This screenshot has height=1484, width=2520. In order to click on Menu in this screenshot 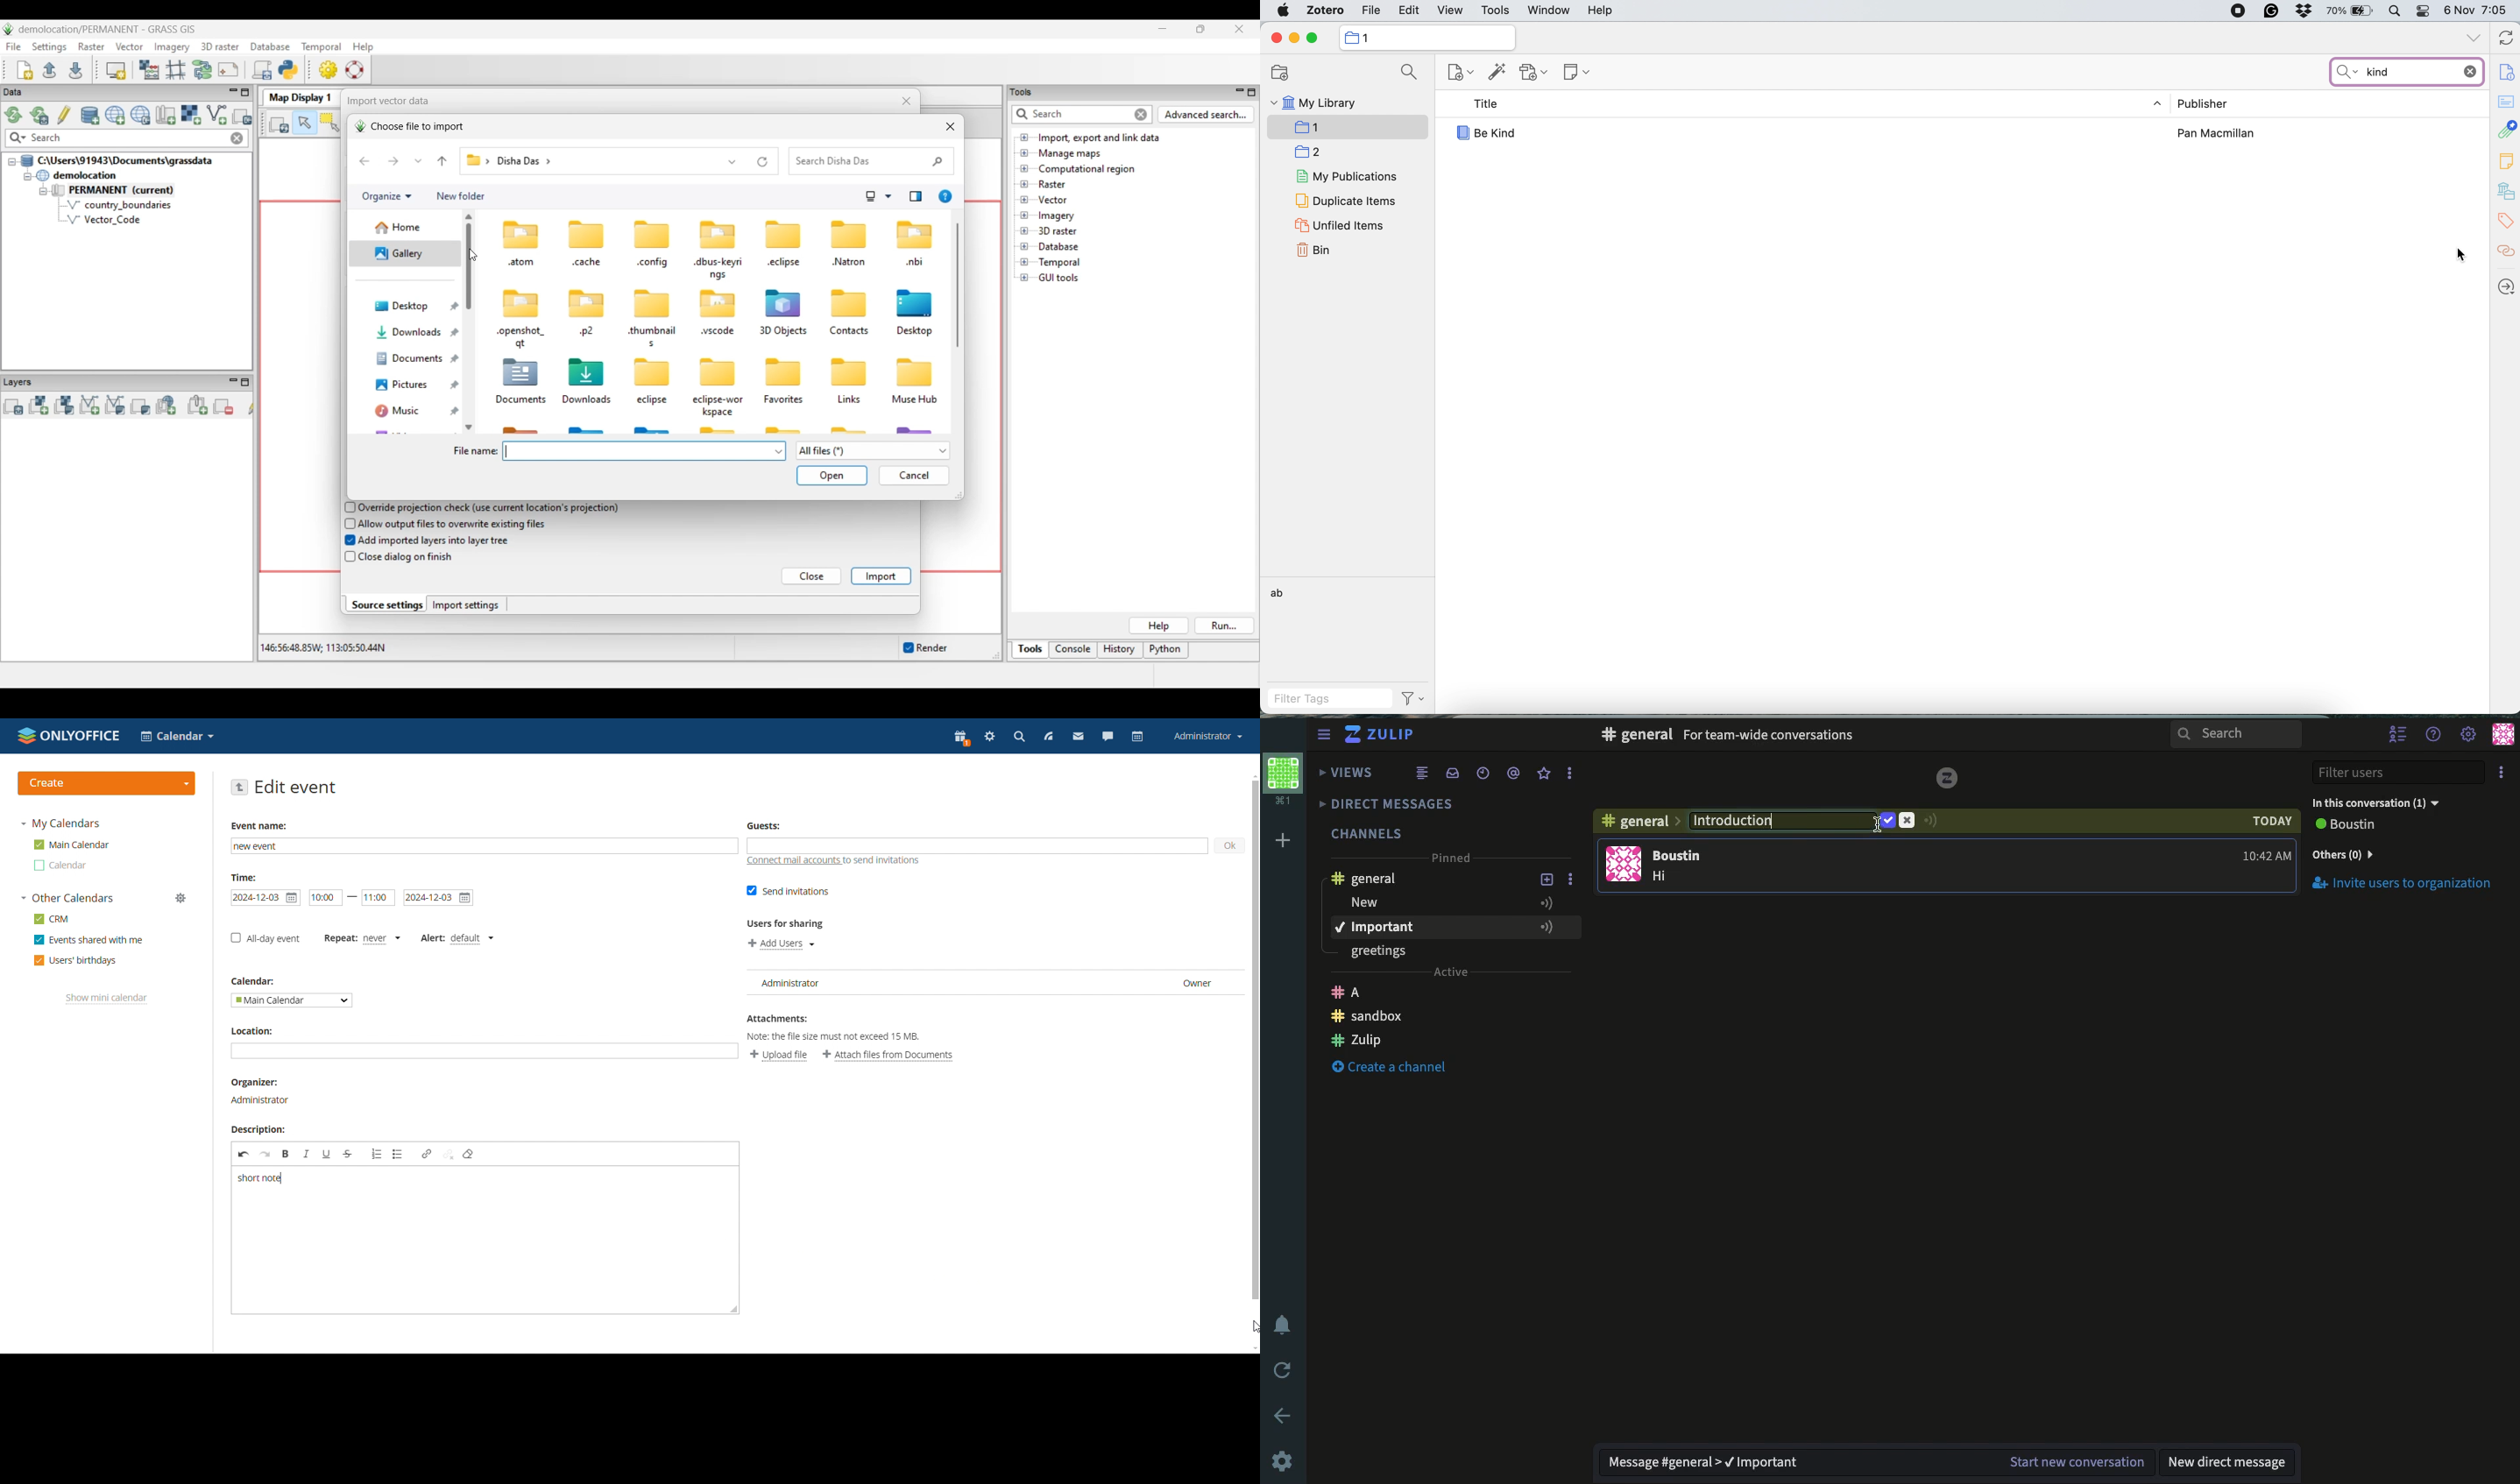, I will do `click(1325, 733)`.